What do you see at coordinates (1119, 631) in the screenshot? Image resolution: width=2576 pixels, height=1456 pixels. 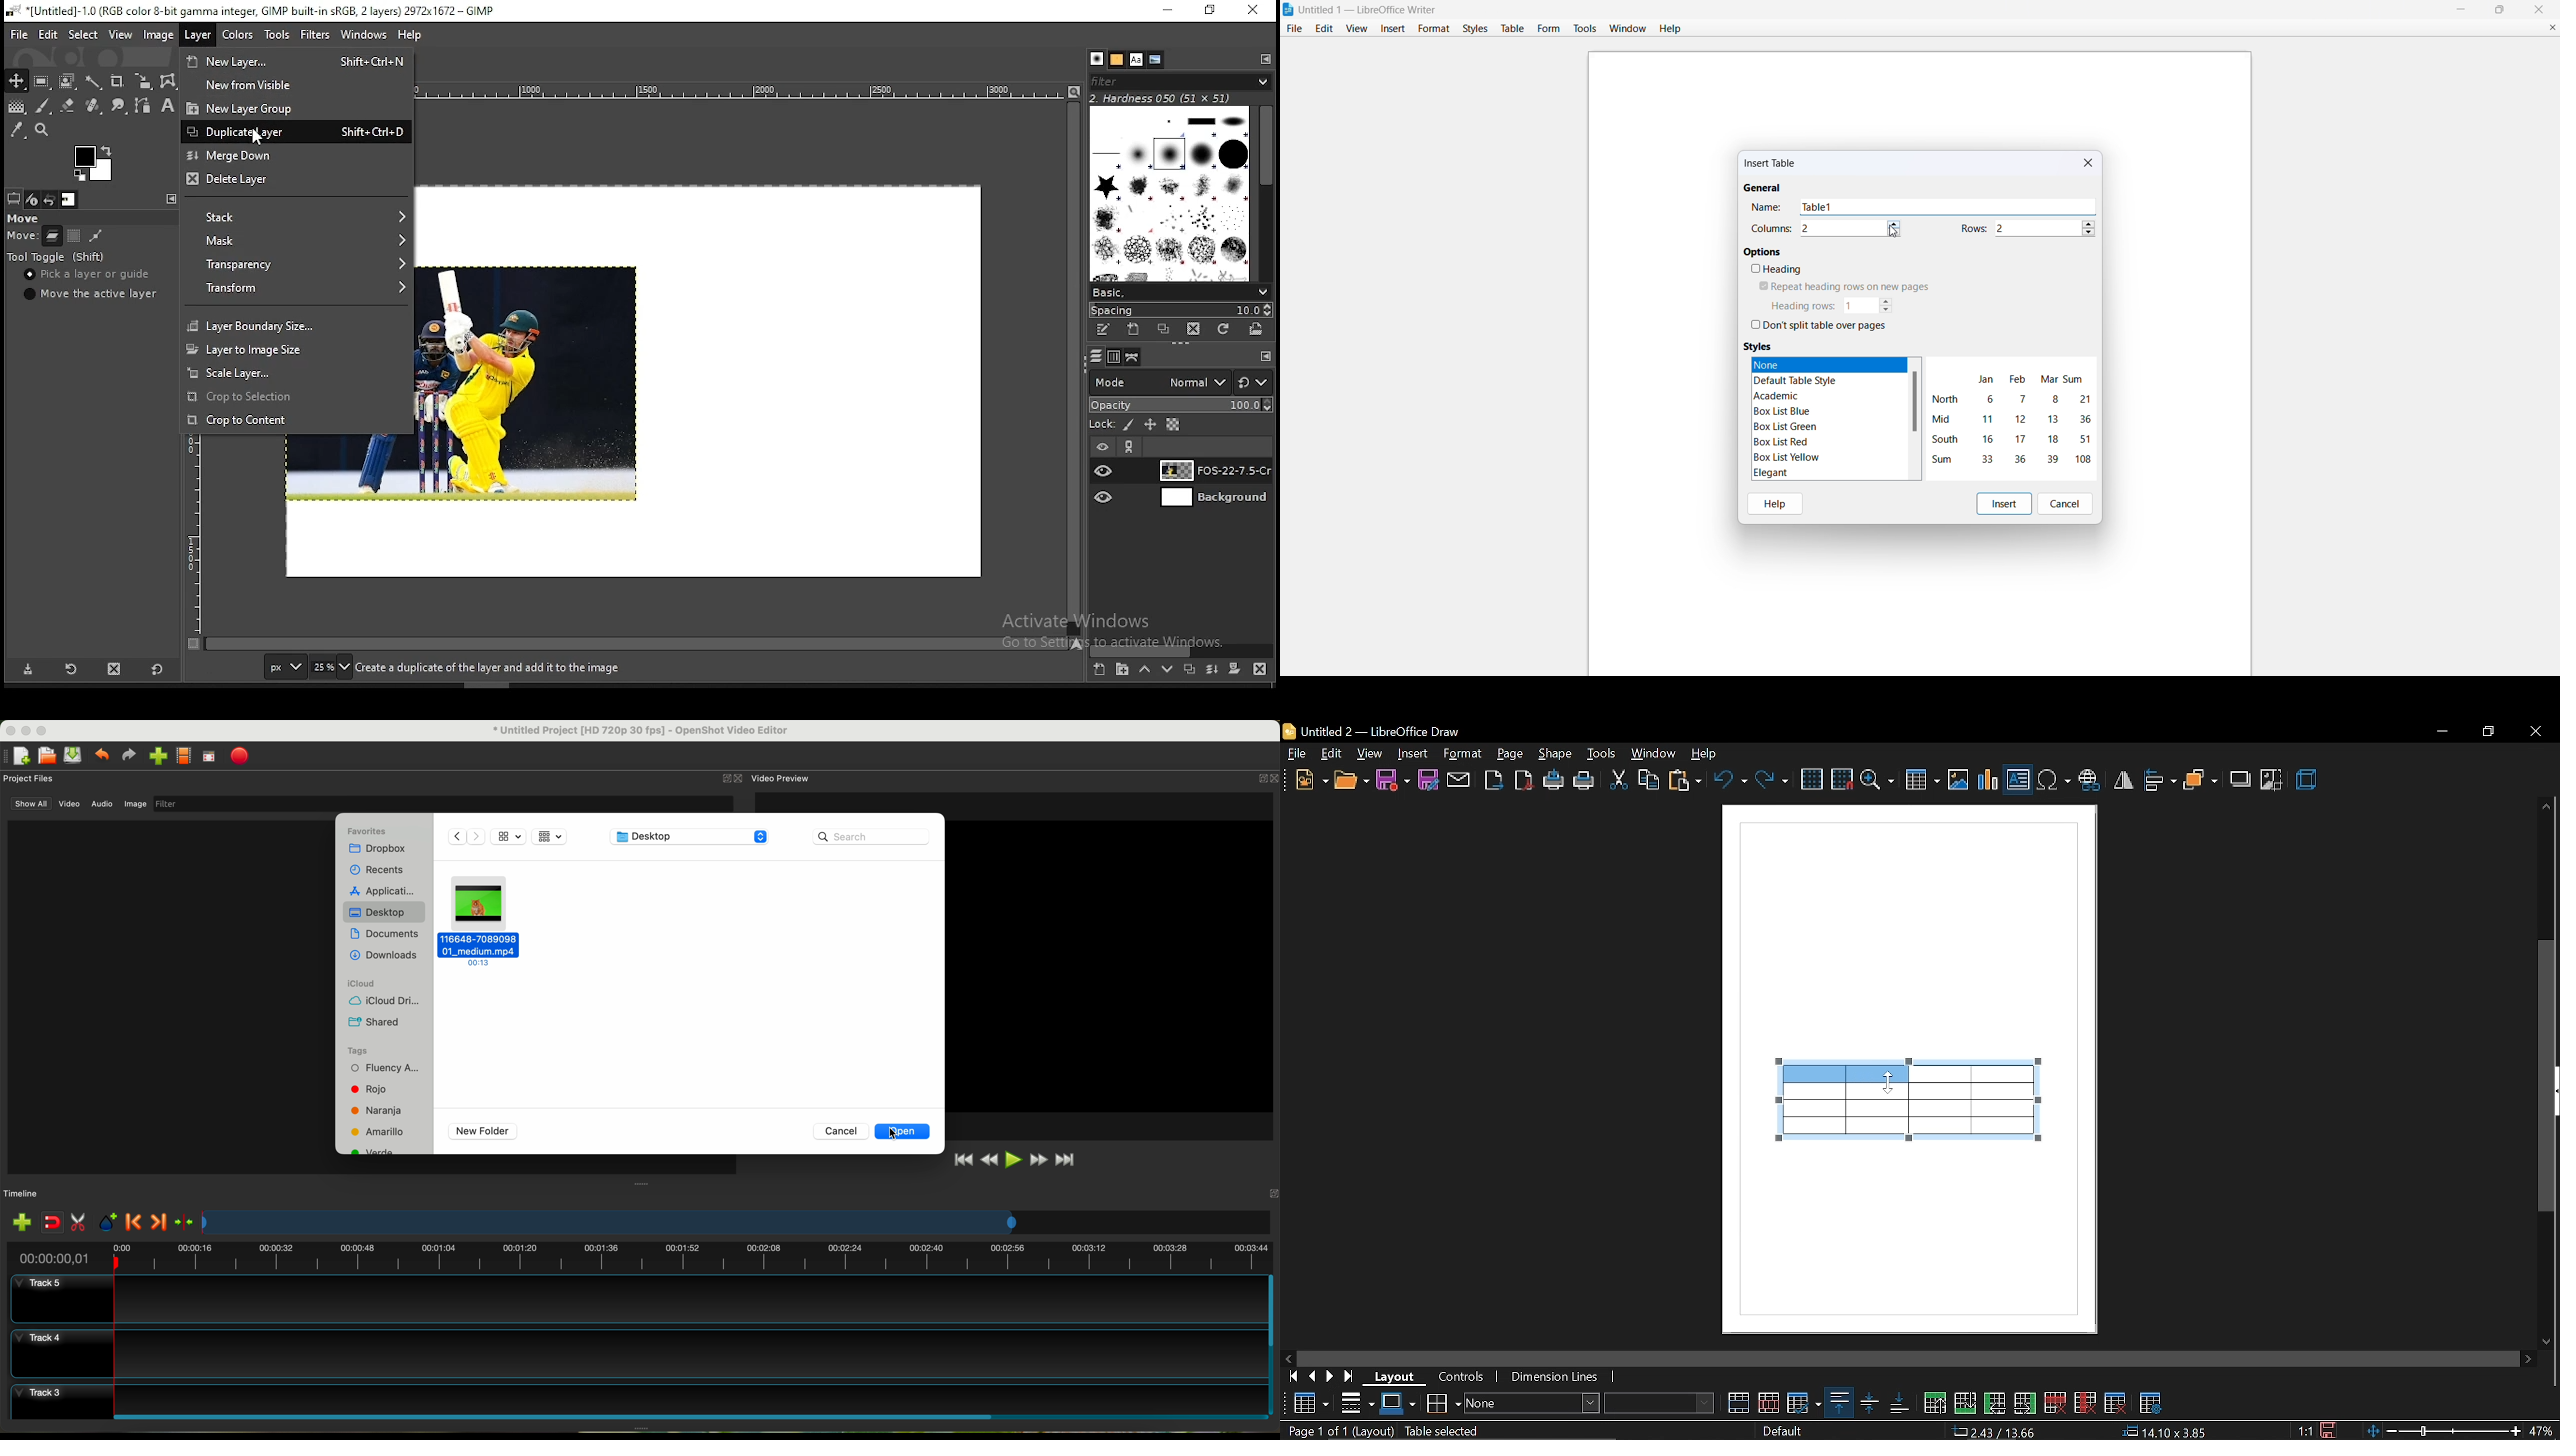 I see `text` at bounding box center [1119, 631].